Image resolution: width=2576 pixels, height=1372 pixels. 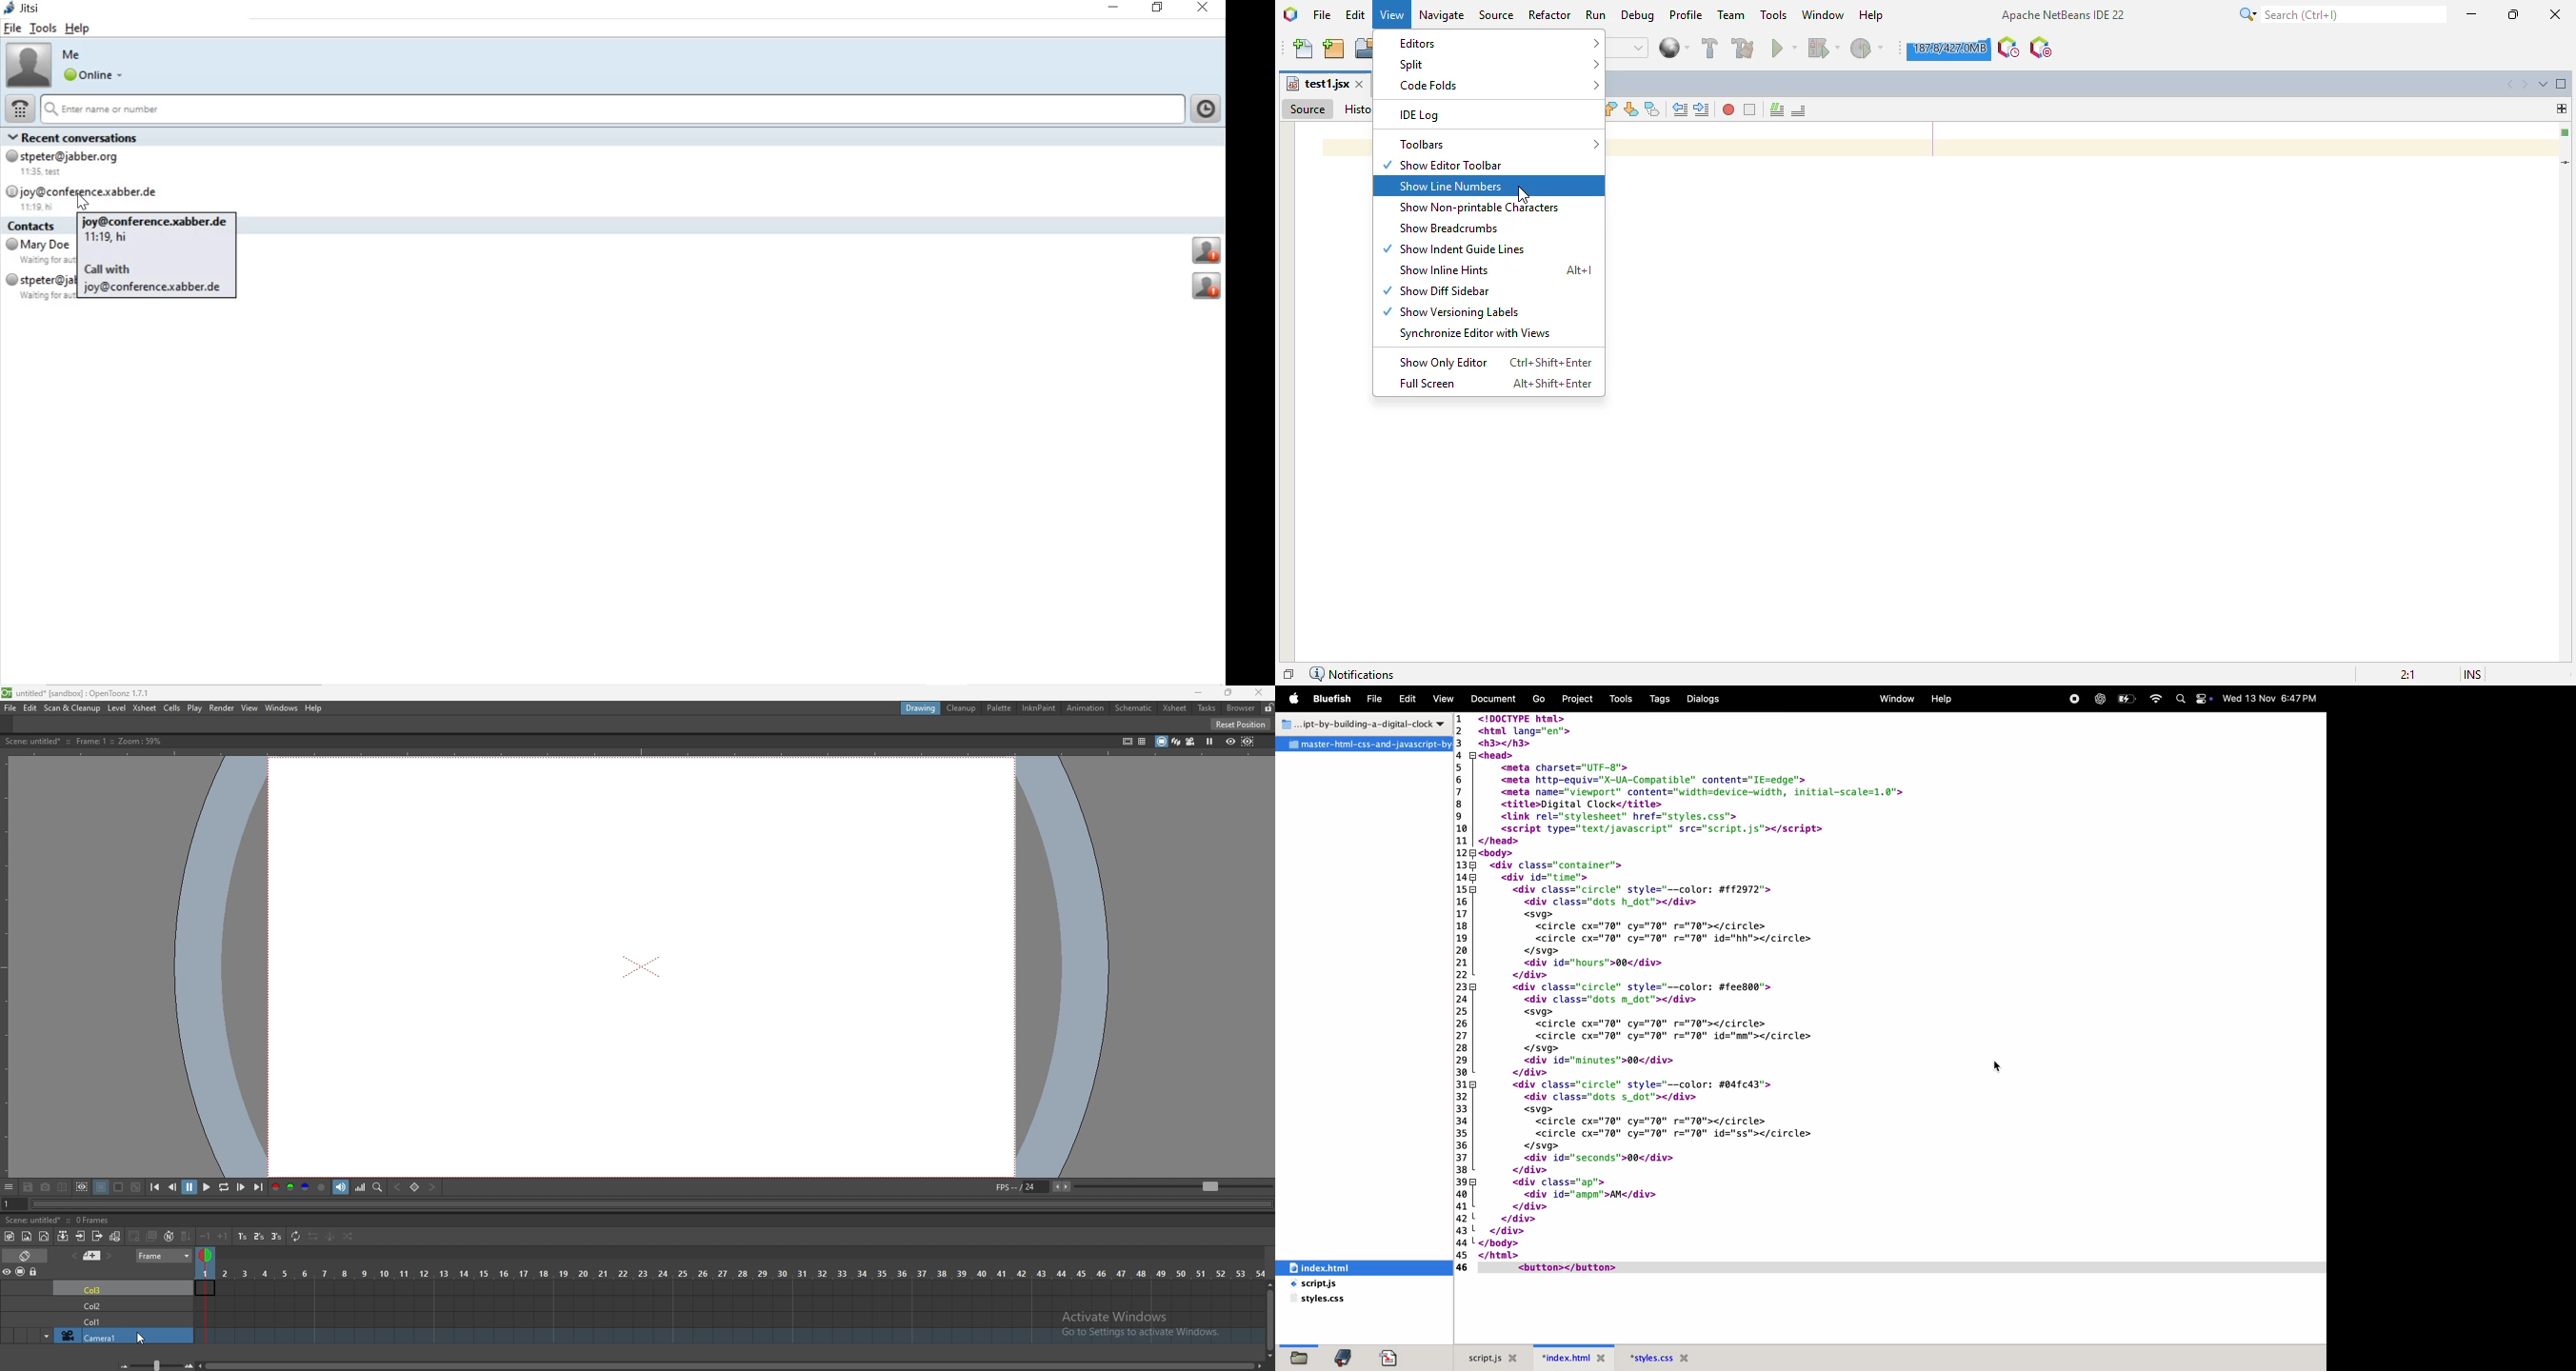 What do you see at coordinates (169, 1236) in the screenshot?
I see `auto input cell number` at bounding box center [169, 1236].